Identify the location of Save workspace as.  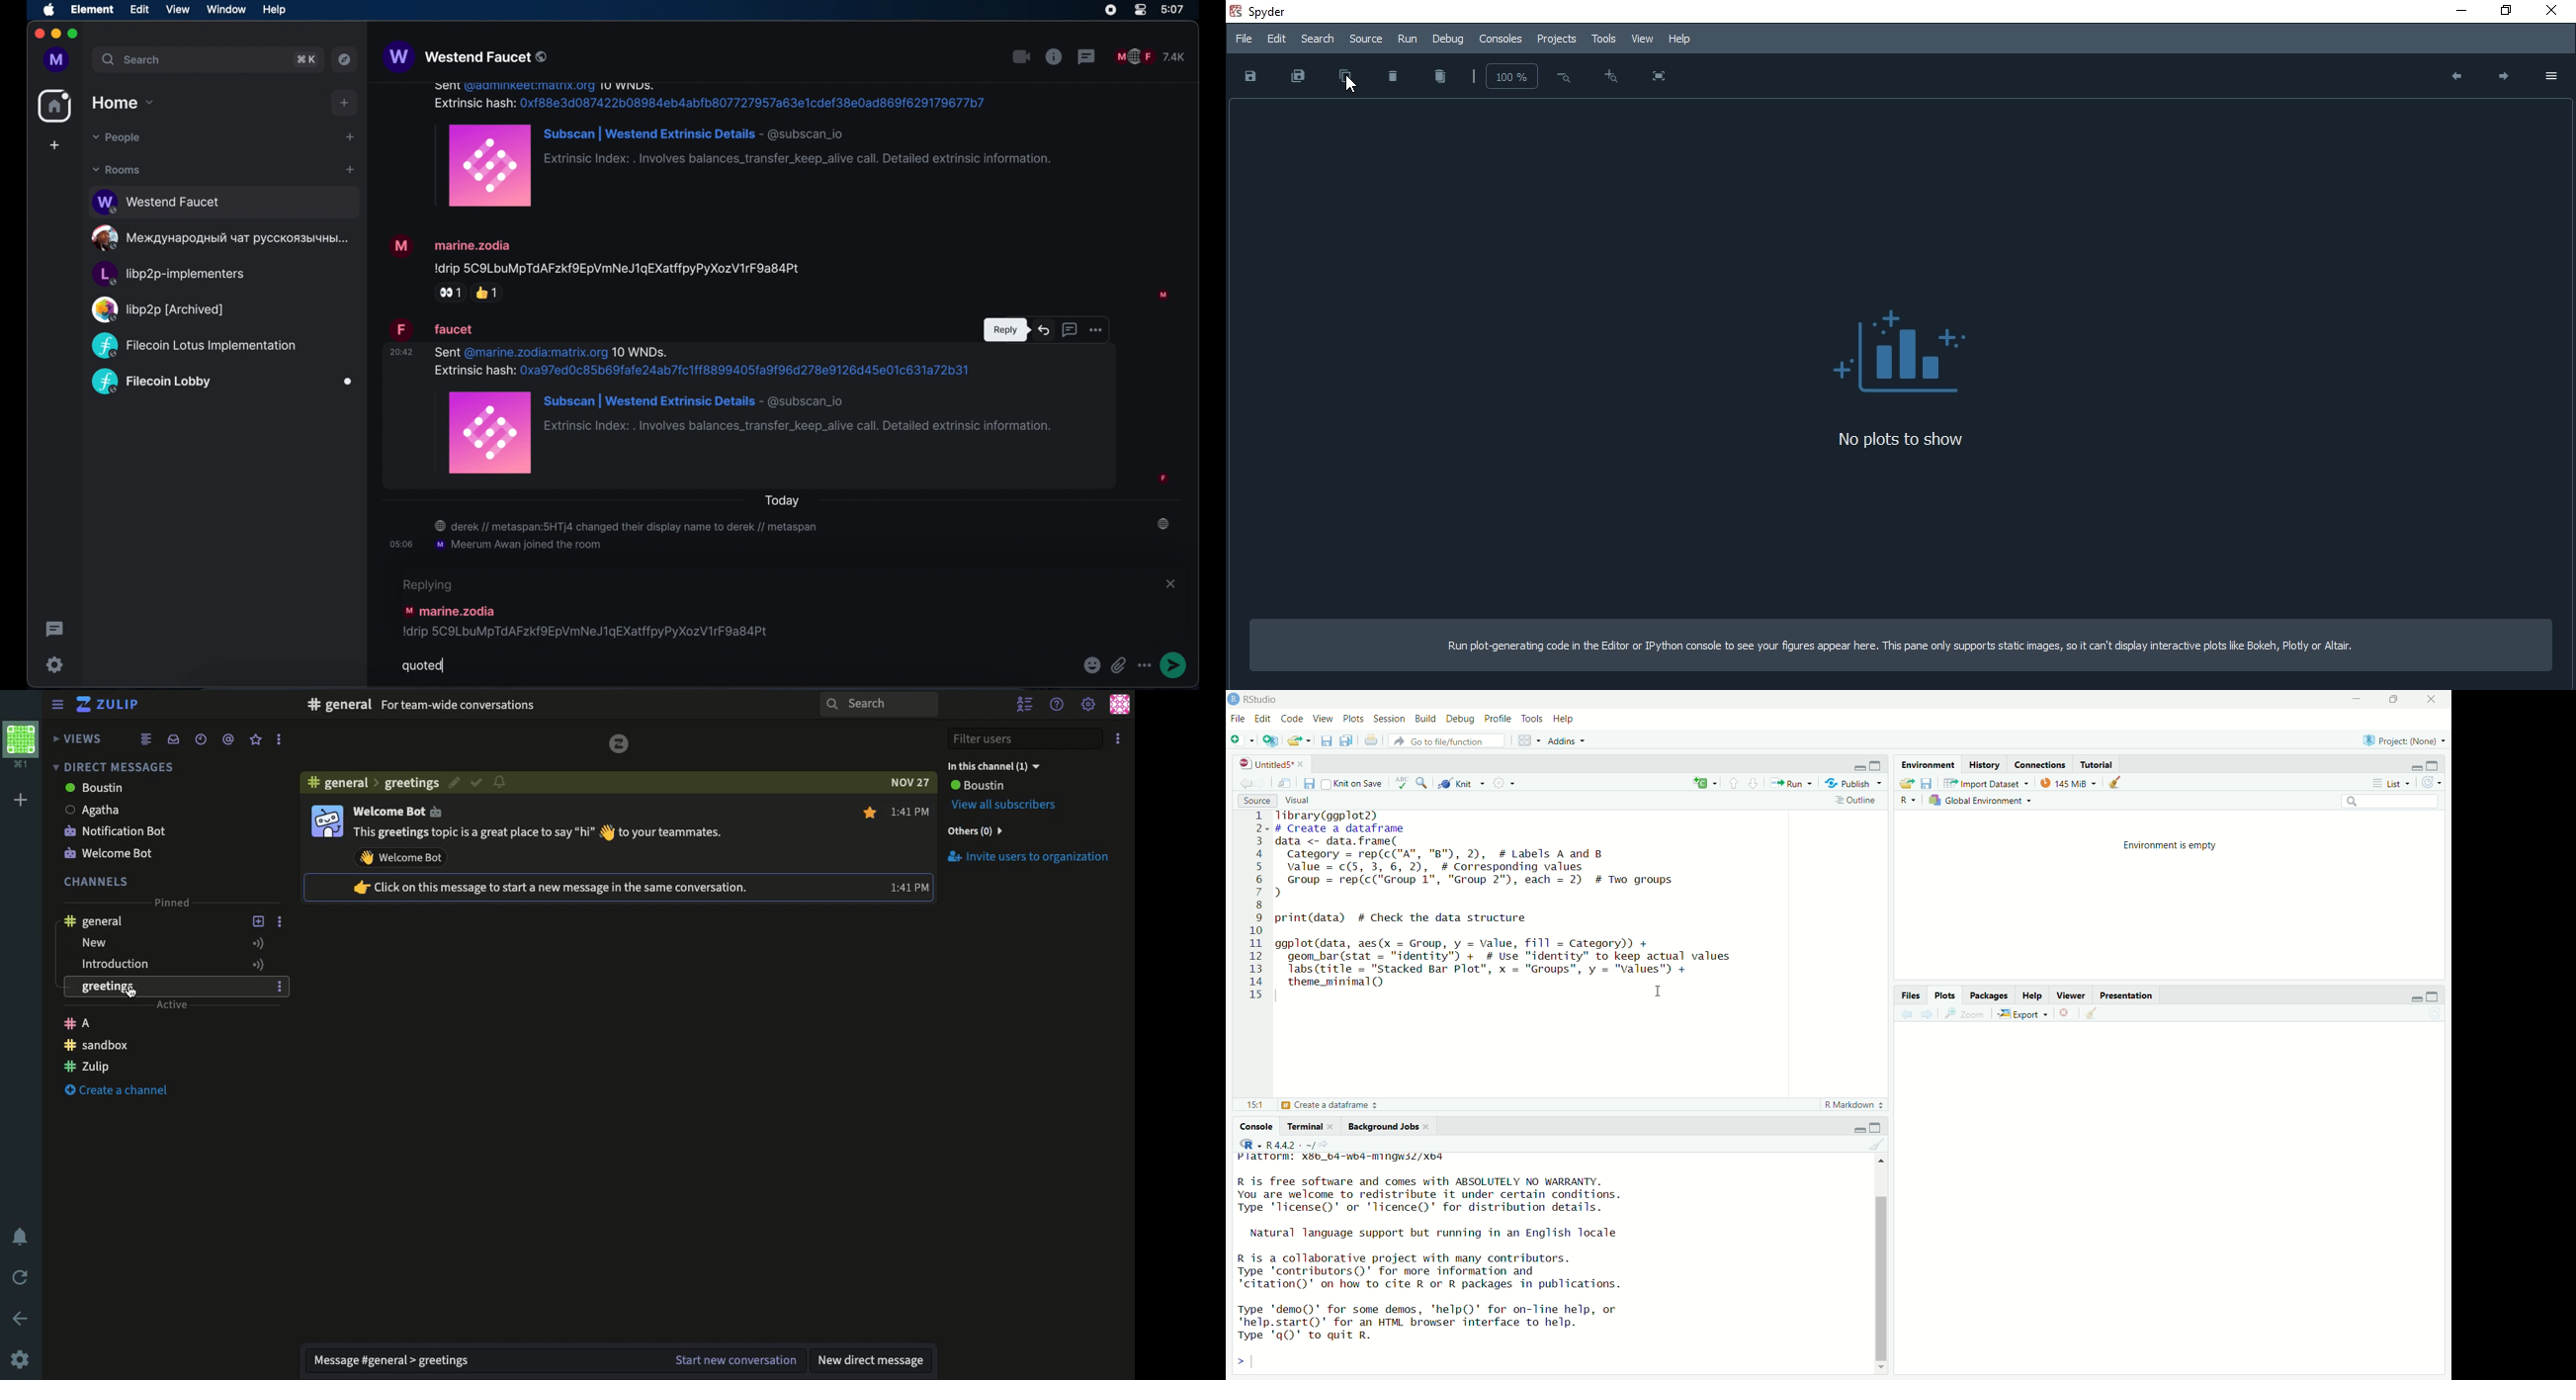
(1928, 783).